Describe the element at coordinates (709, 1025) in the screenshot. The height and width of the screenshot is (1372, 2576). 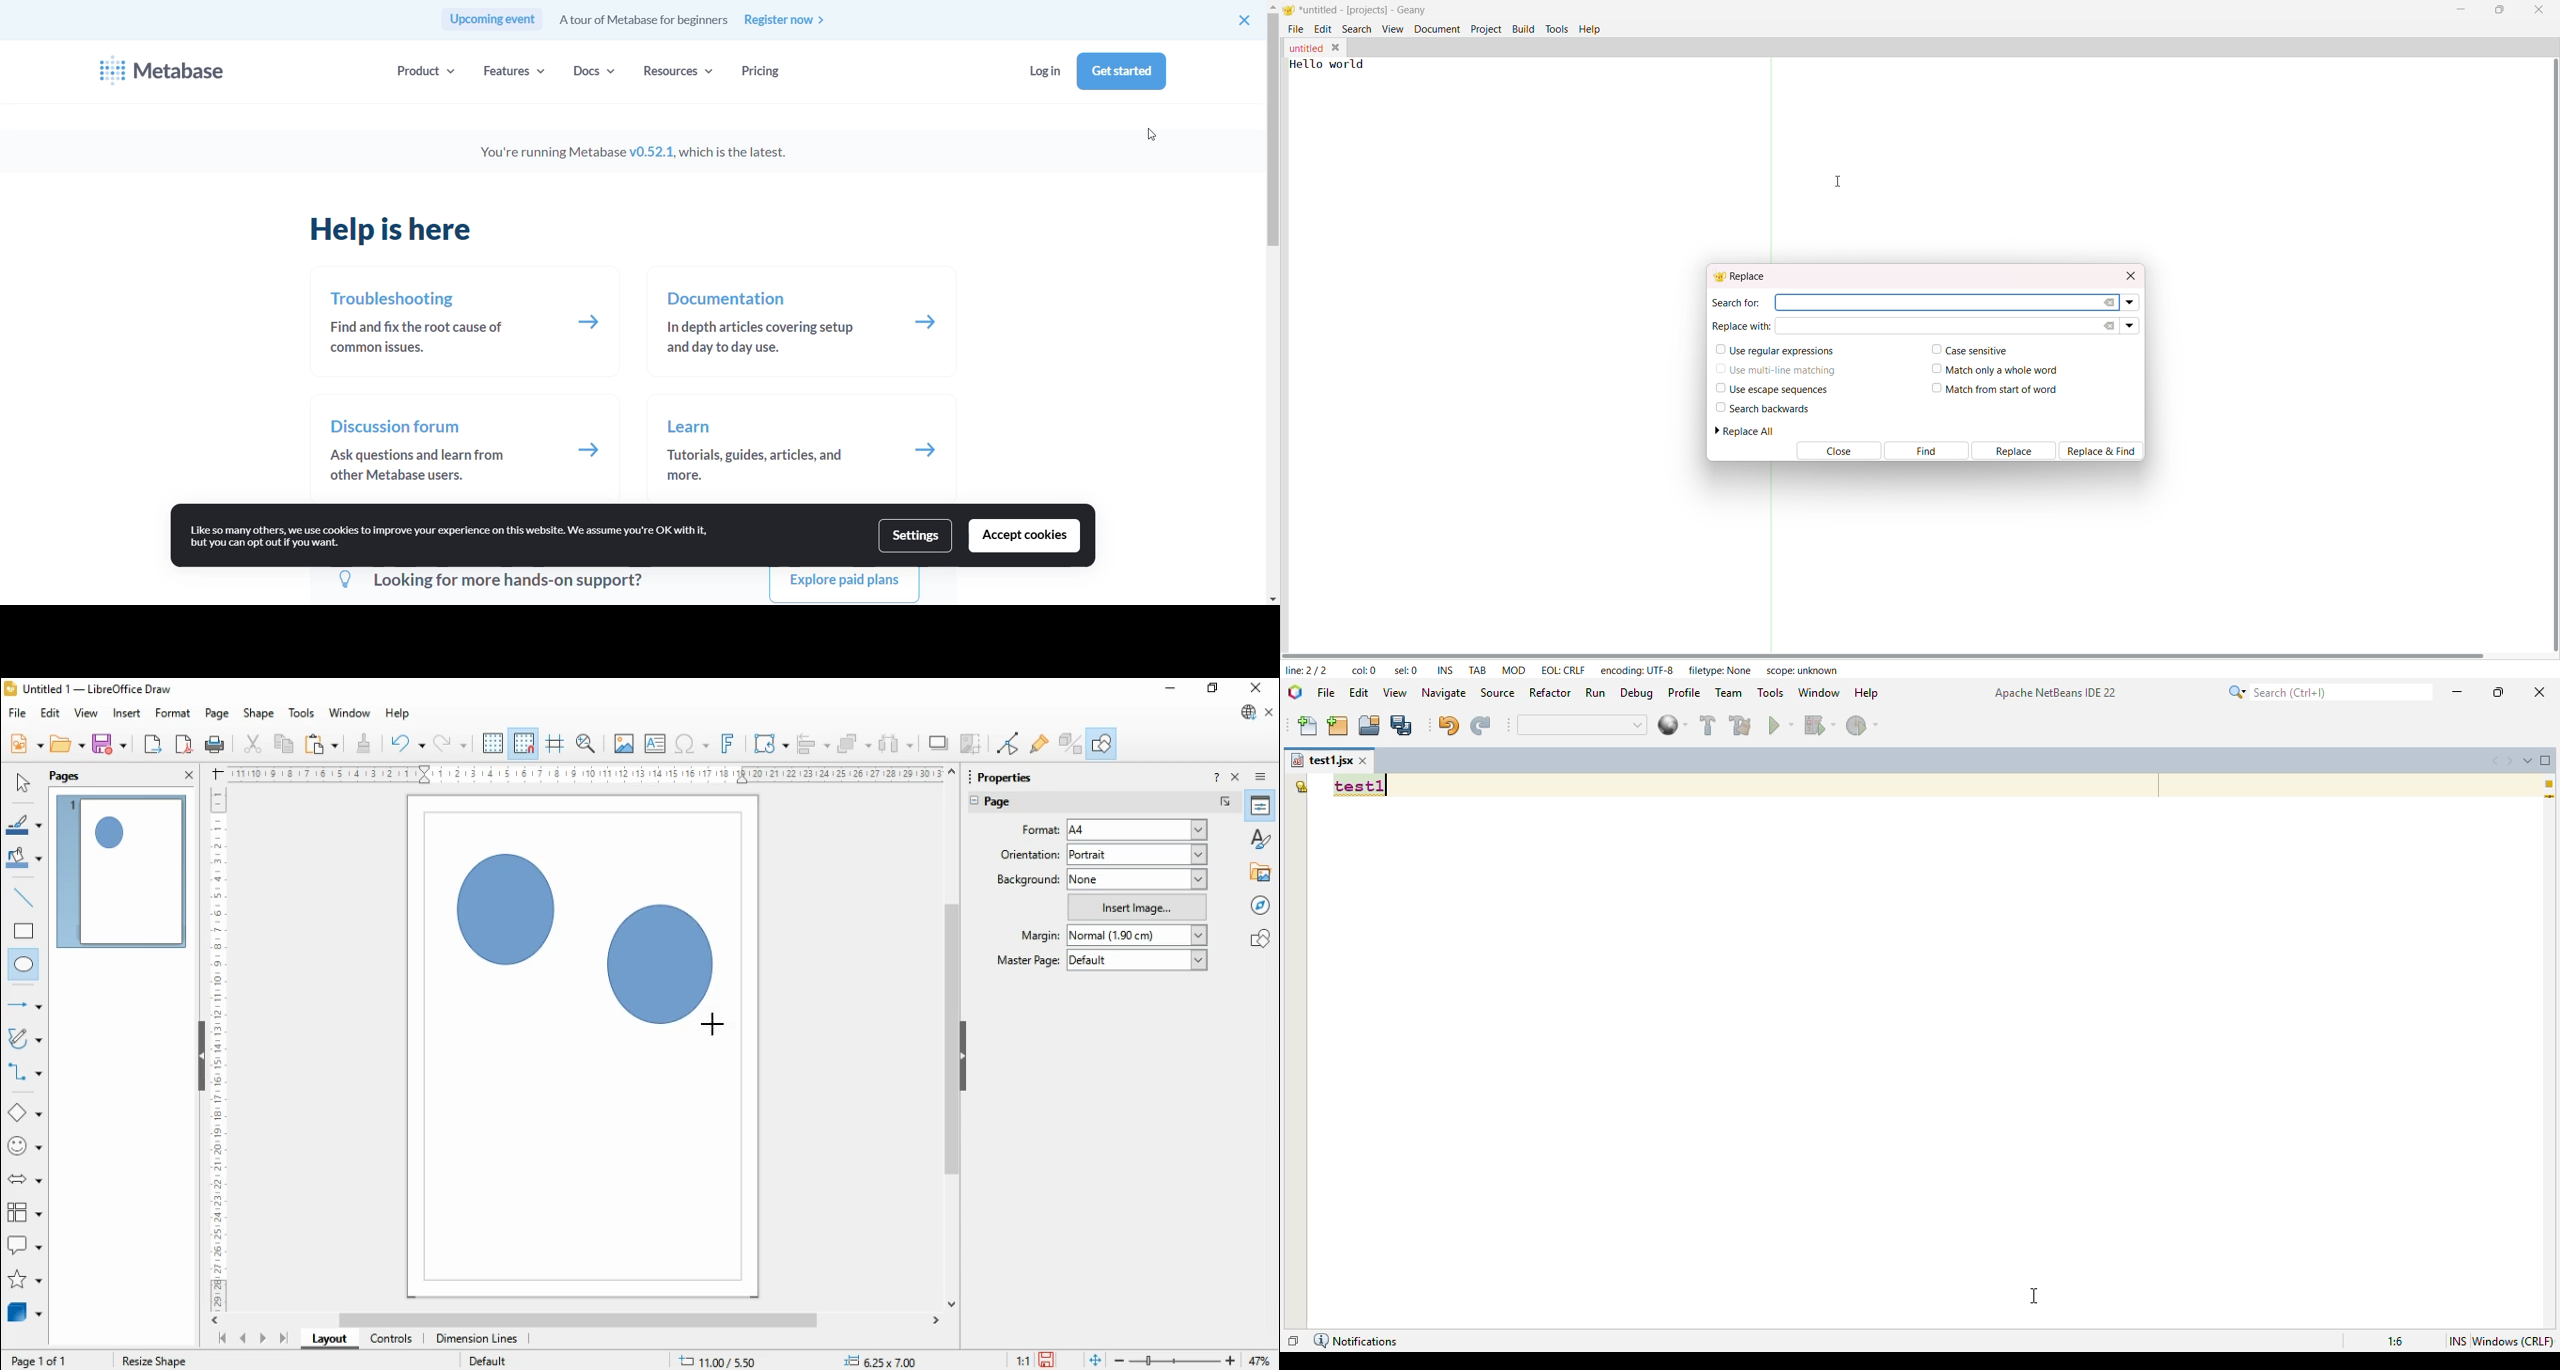
I see `Cursor` at that location.